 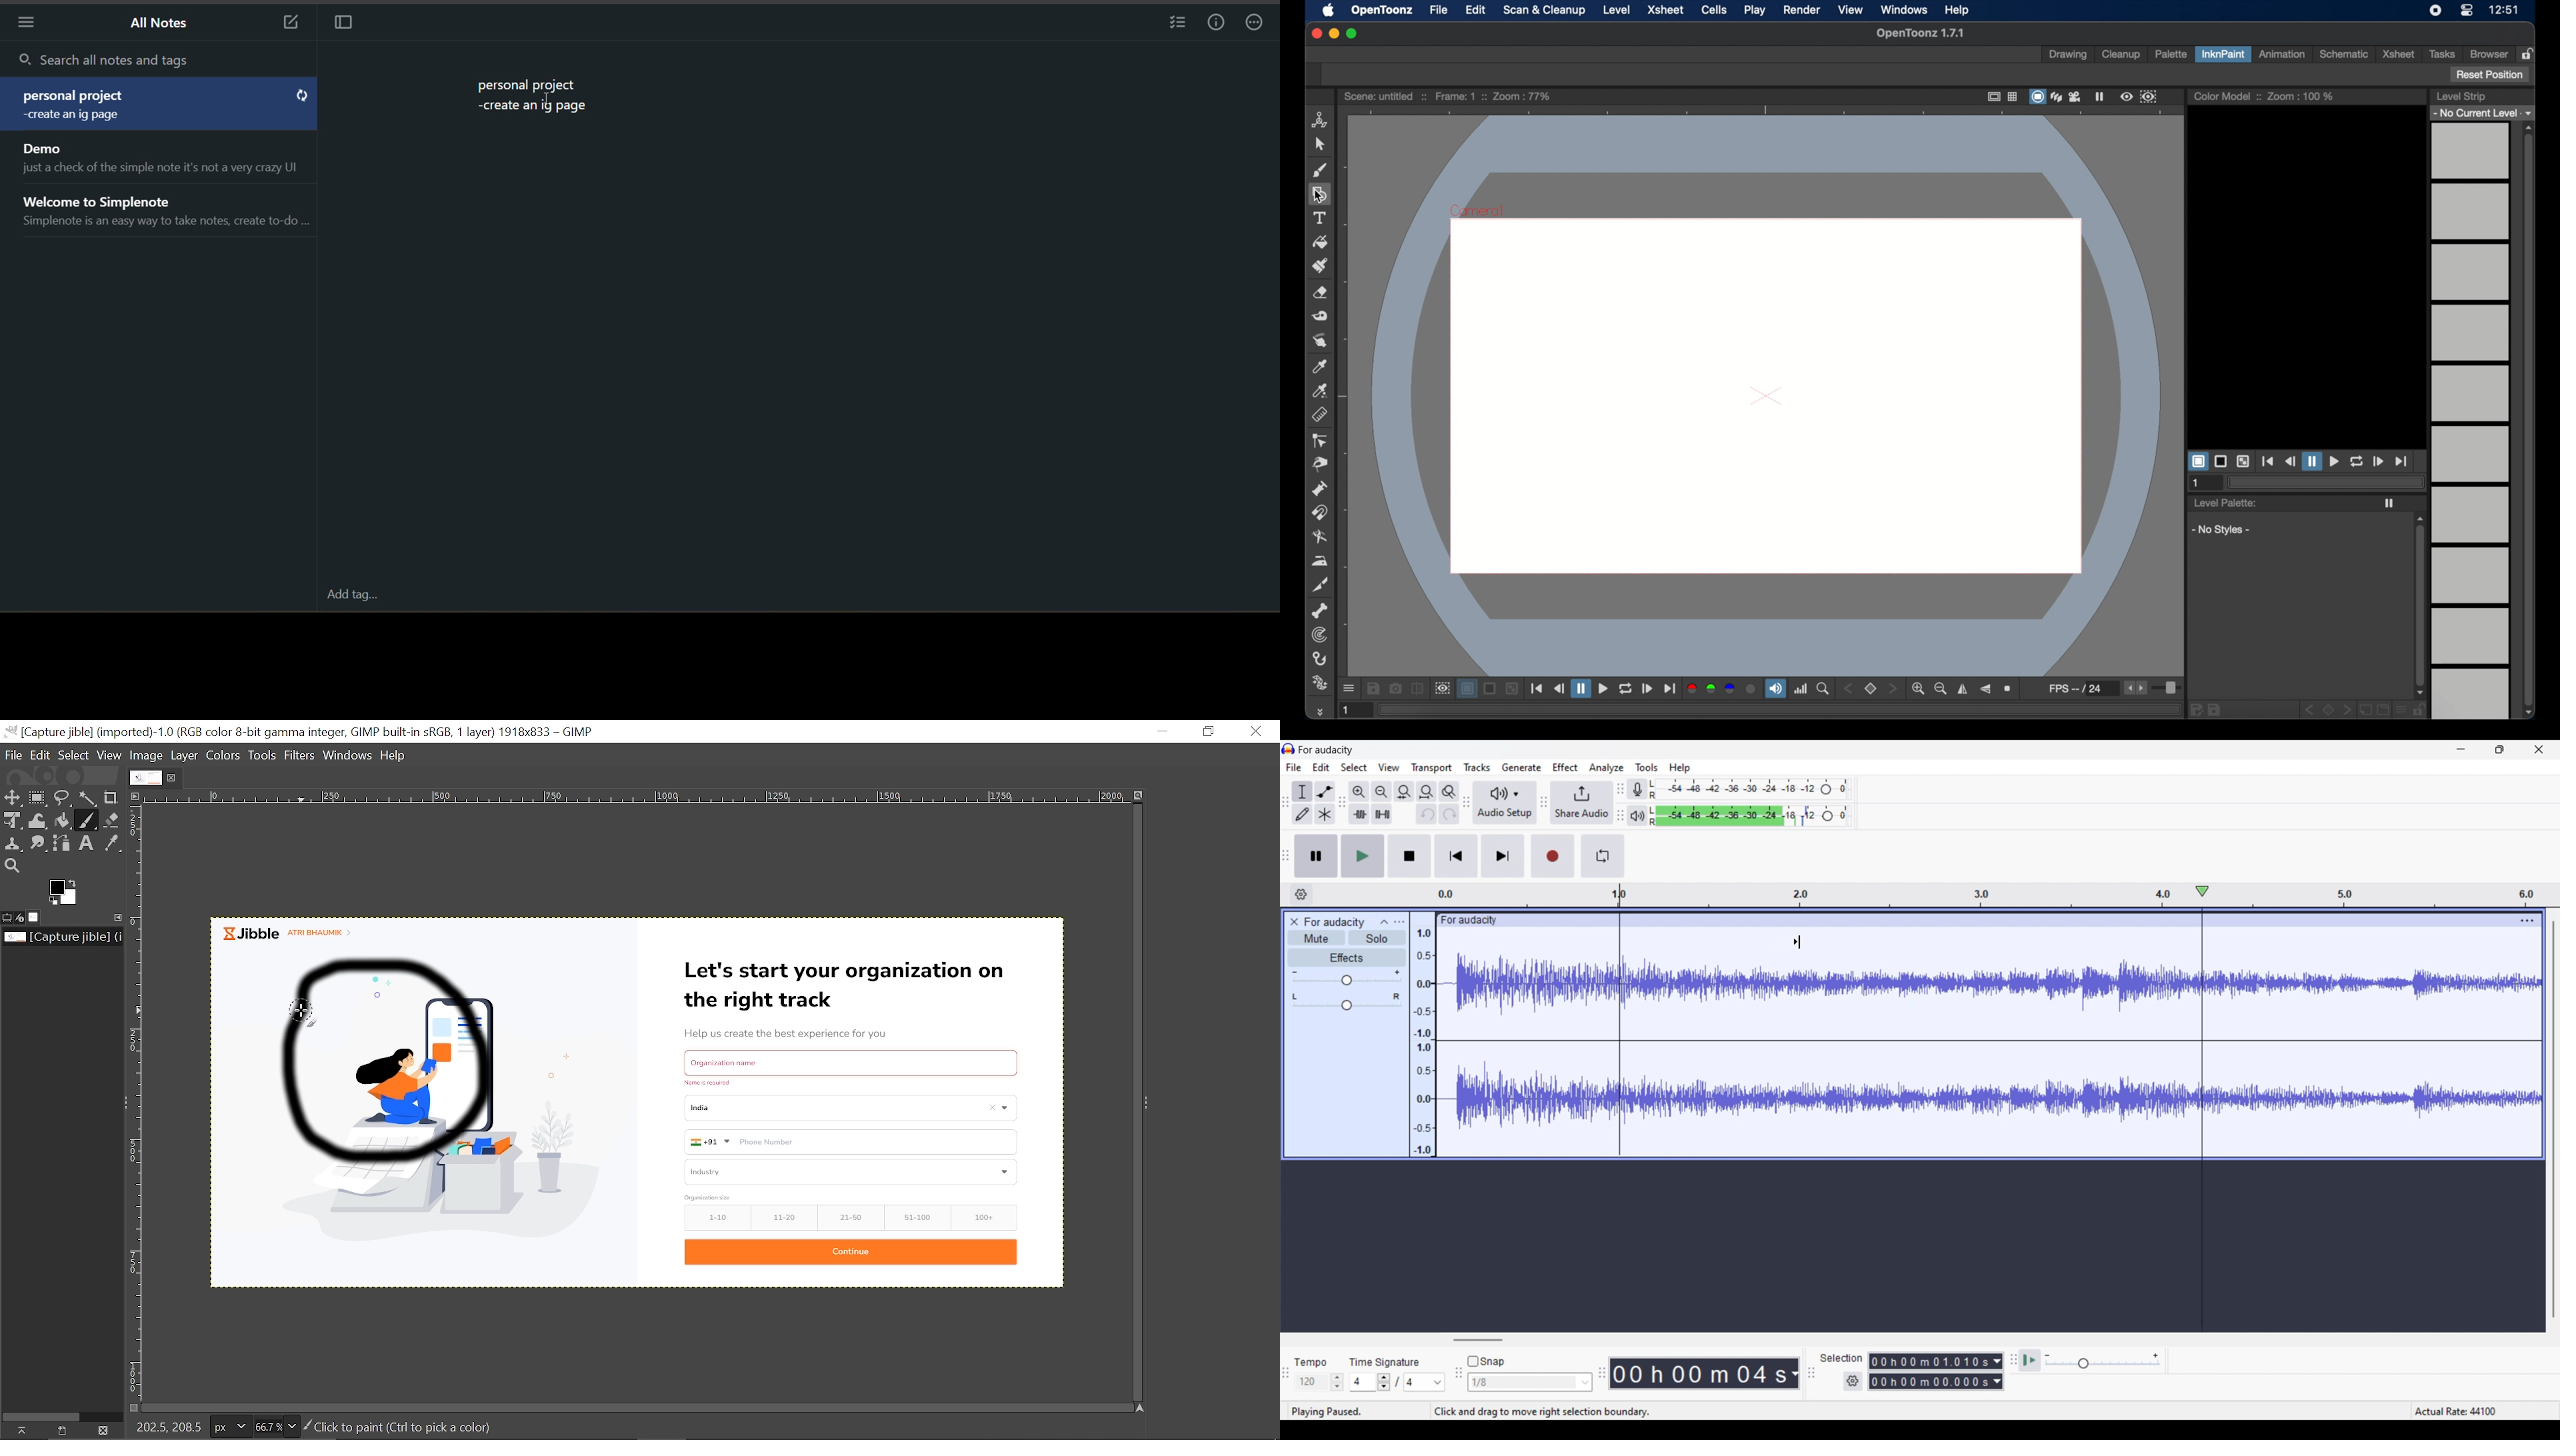 I want to click on Layer, so click(x=185, y=757).